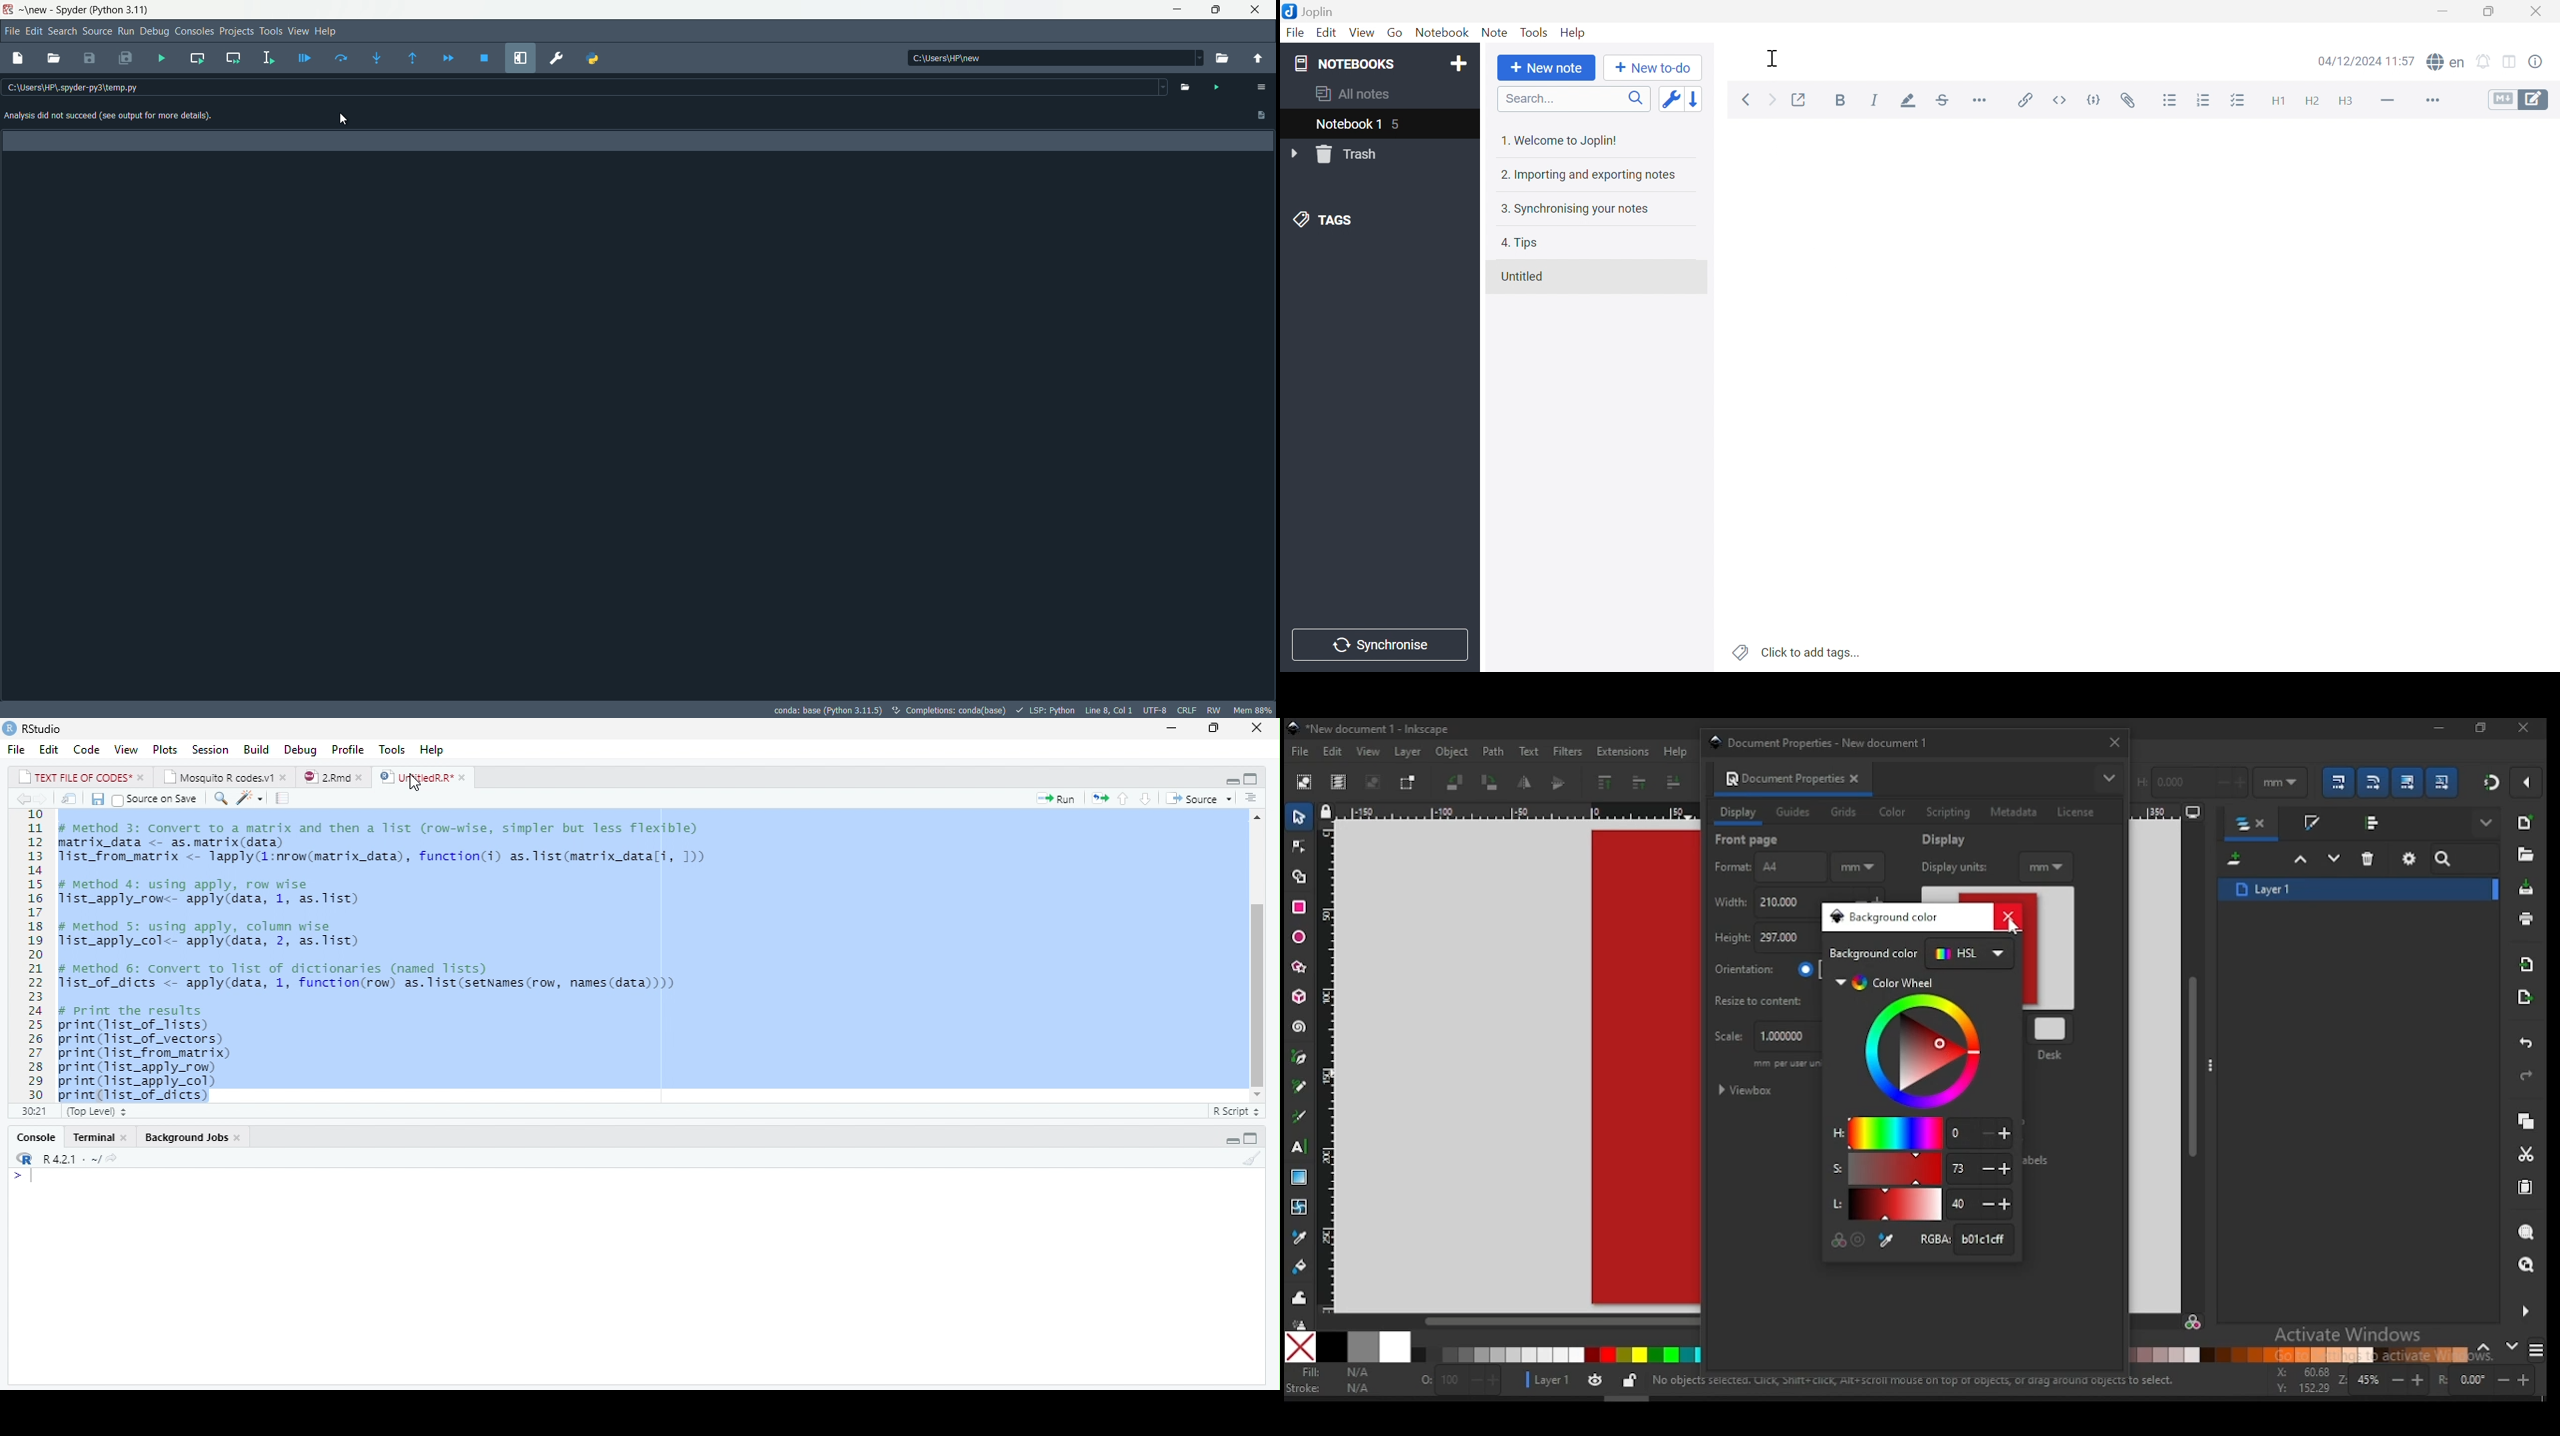 The width and height of the screenshot is (2576, 1456). Describe the element at coordinates (1841, 100) in the screenshot. I see `Bold` at that location.